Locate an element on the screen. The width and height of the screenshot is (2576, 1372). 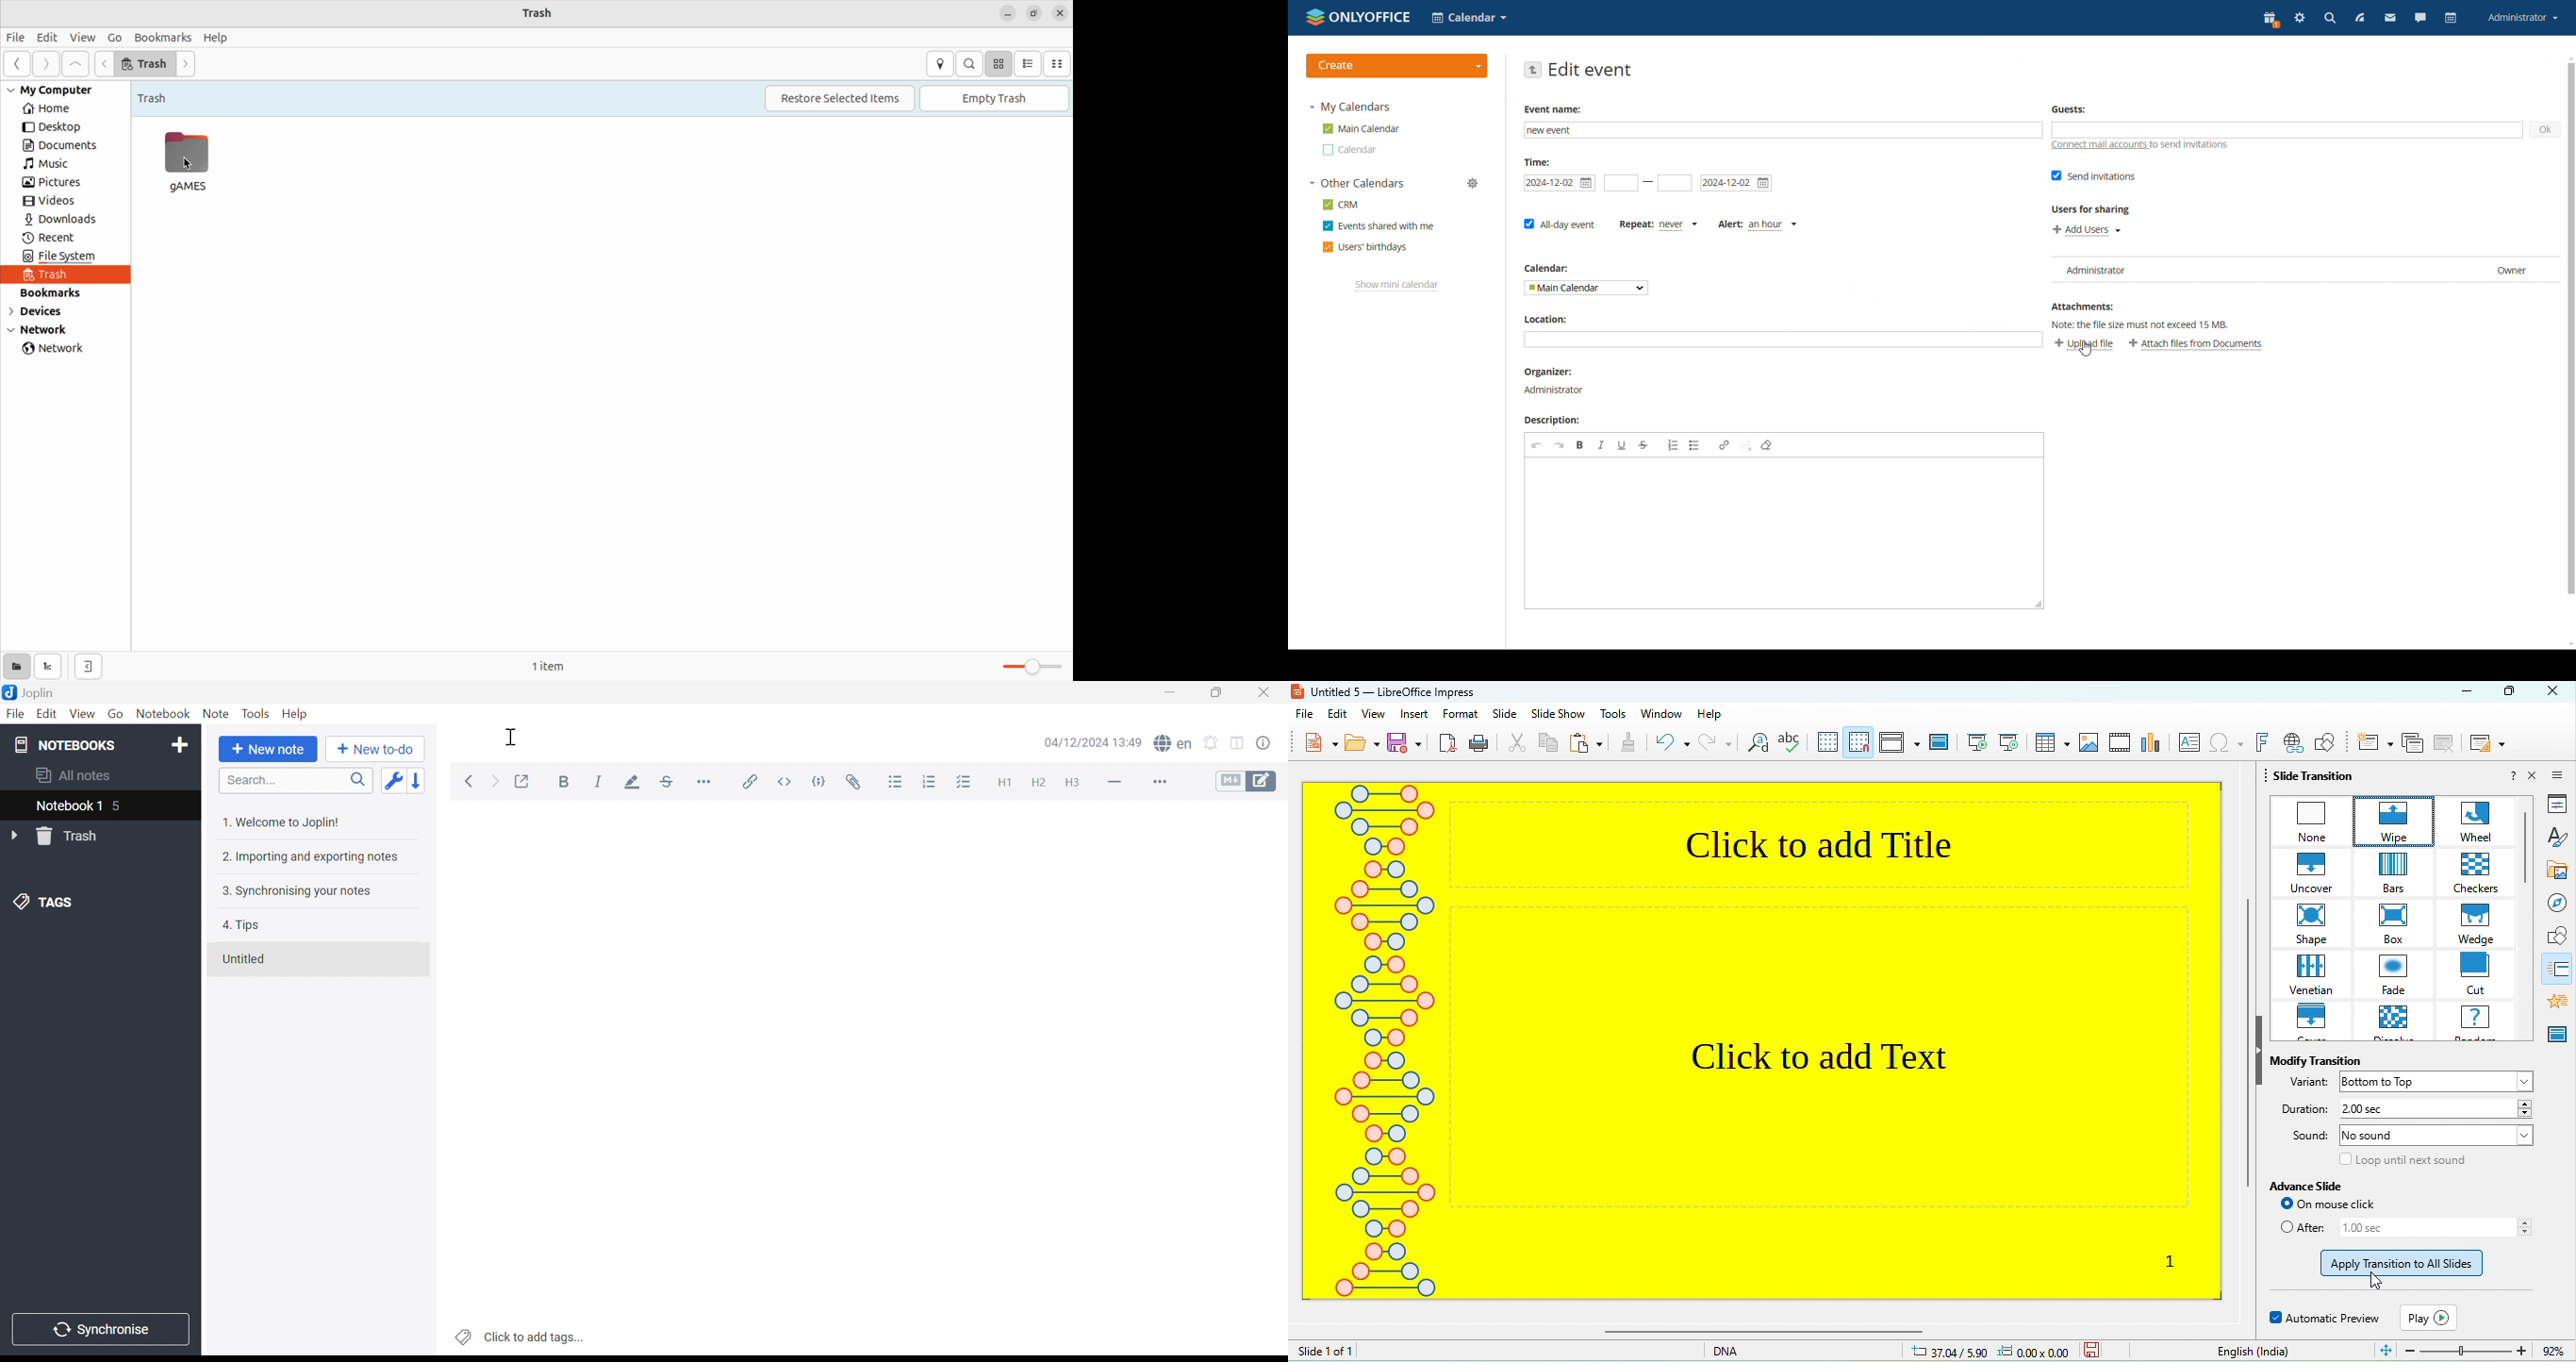
duplicate slide  is located at coordinates (2413, 745).